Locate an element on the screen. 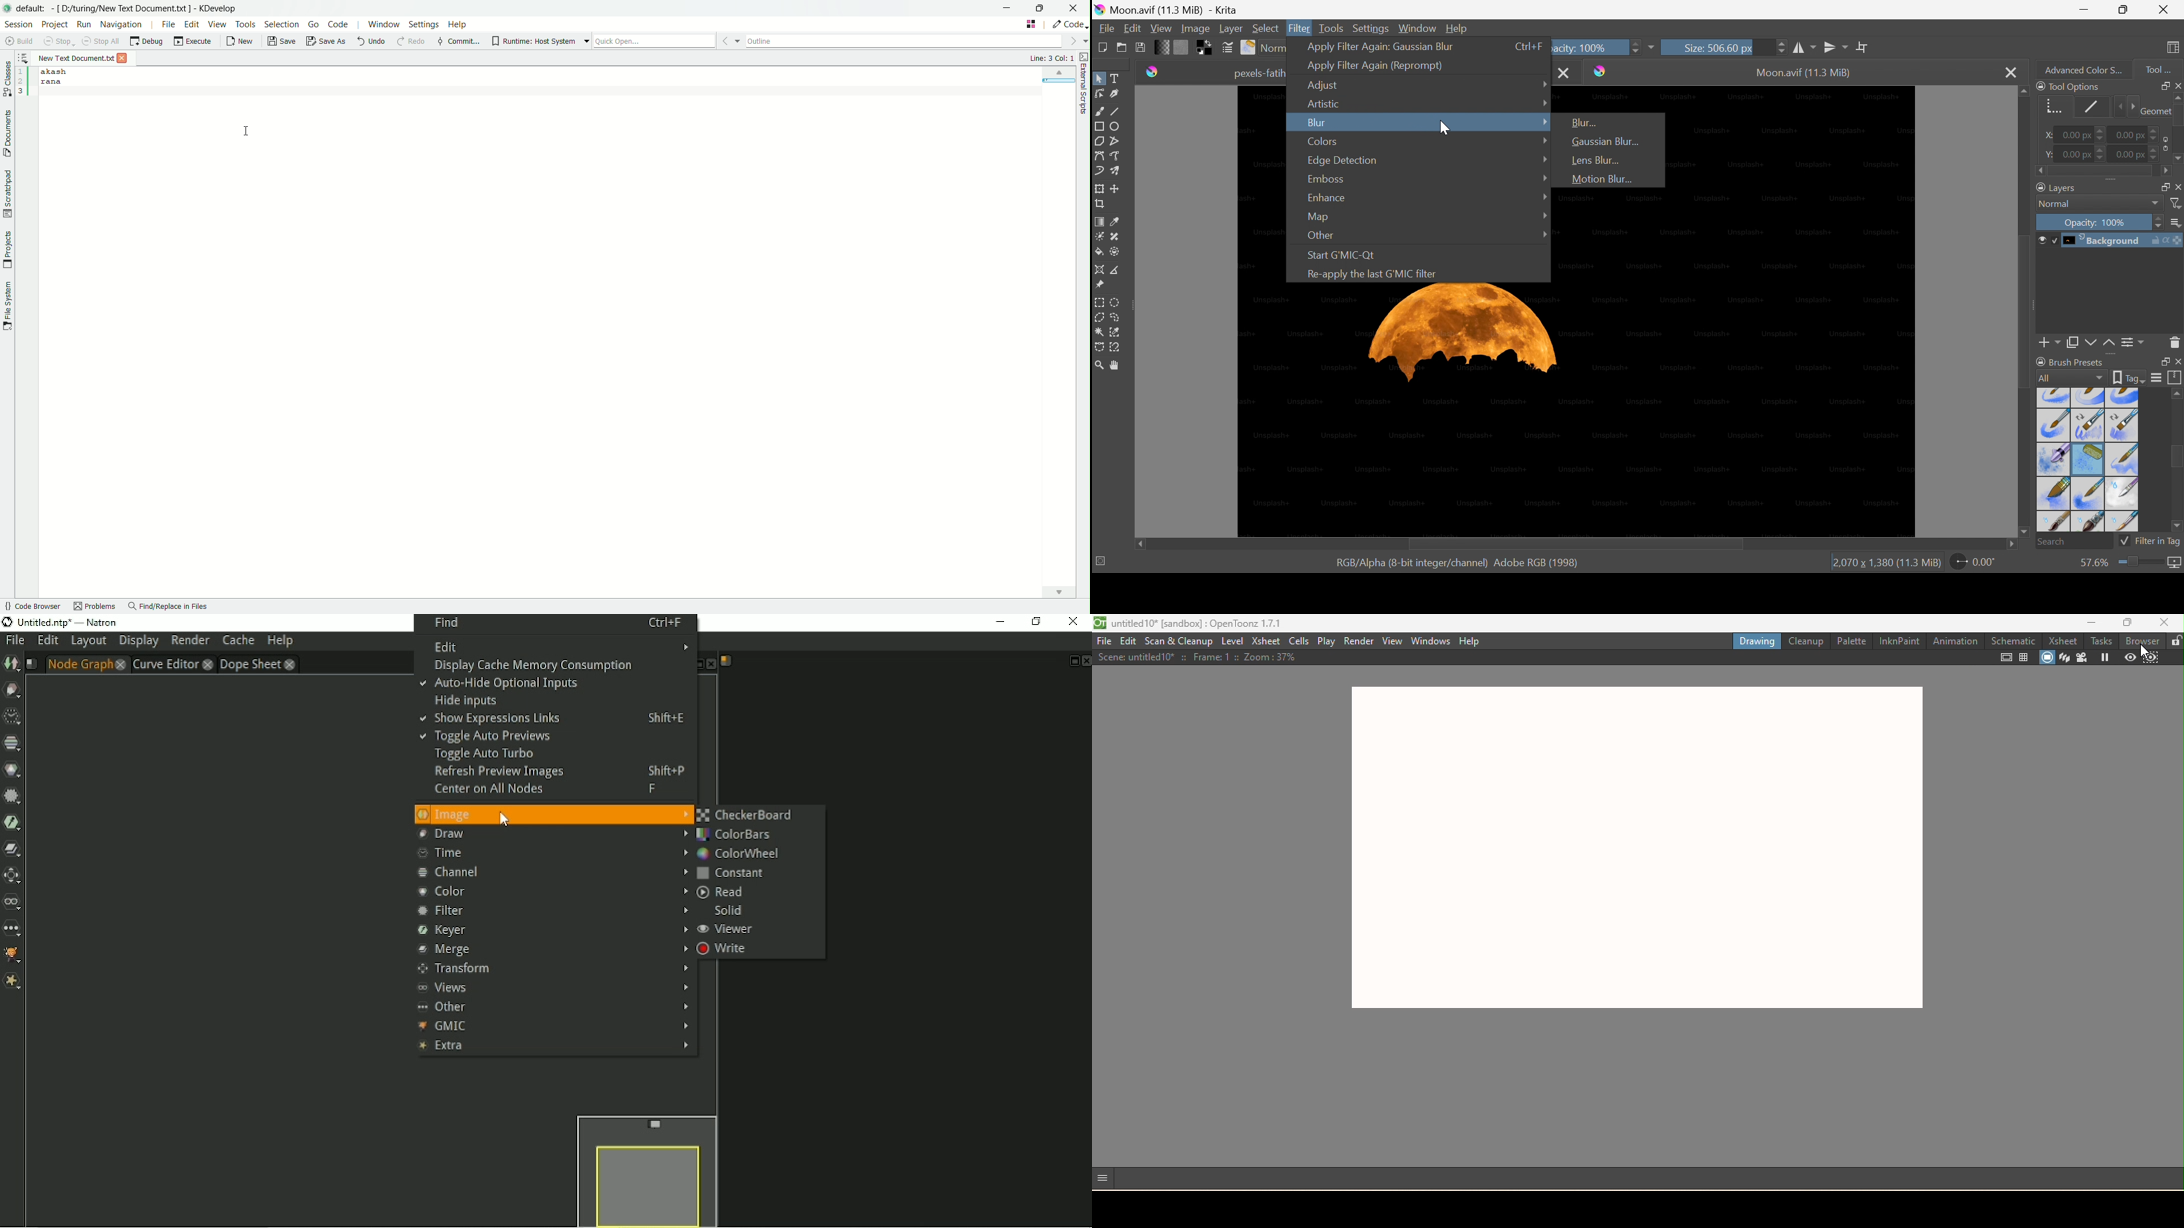  Line tool is located at coordinates (1115, 109).